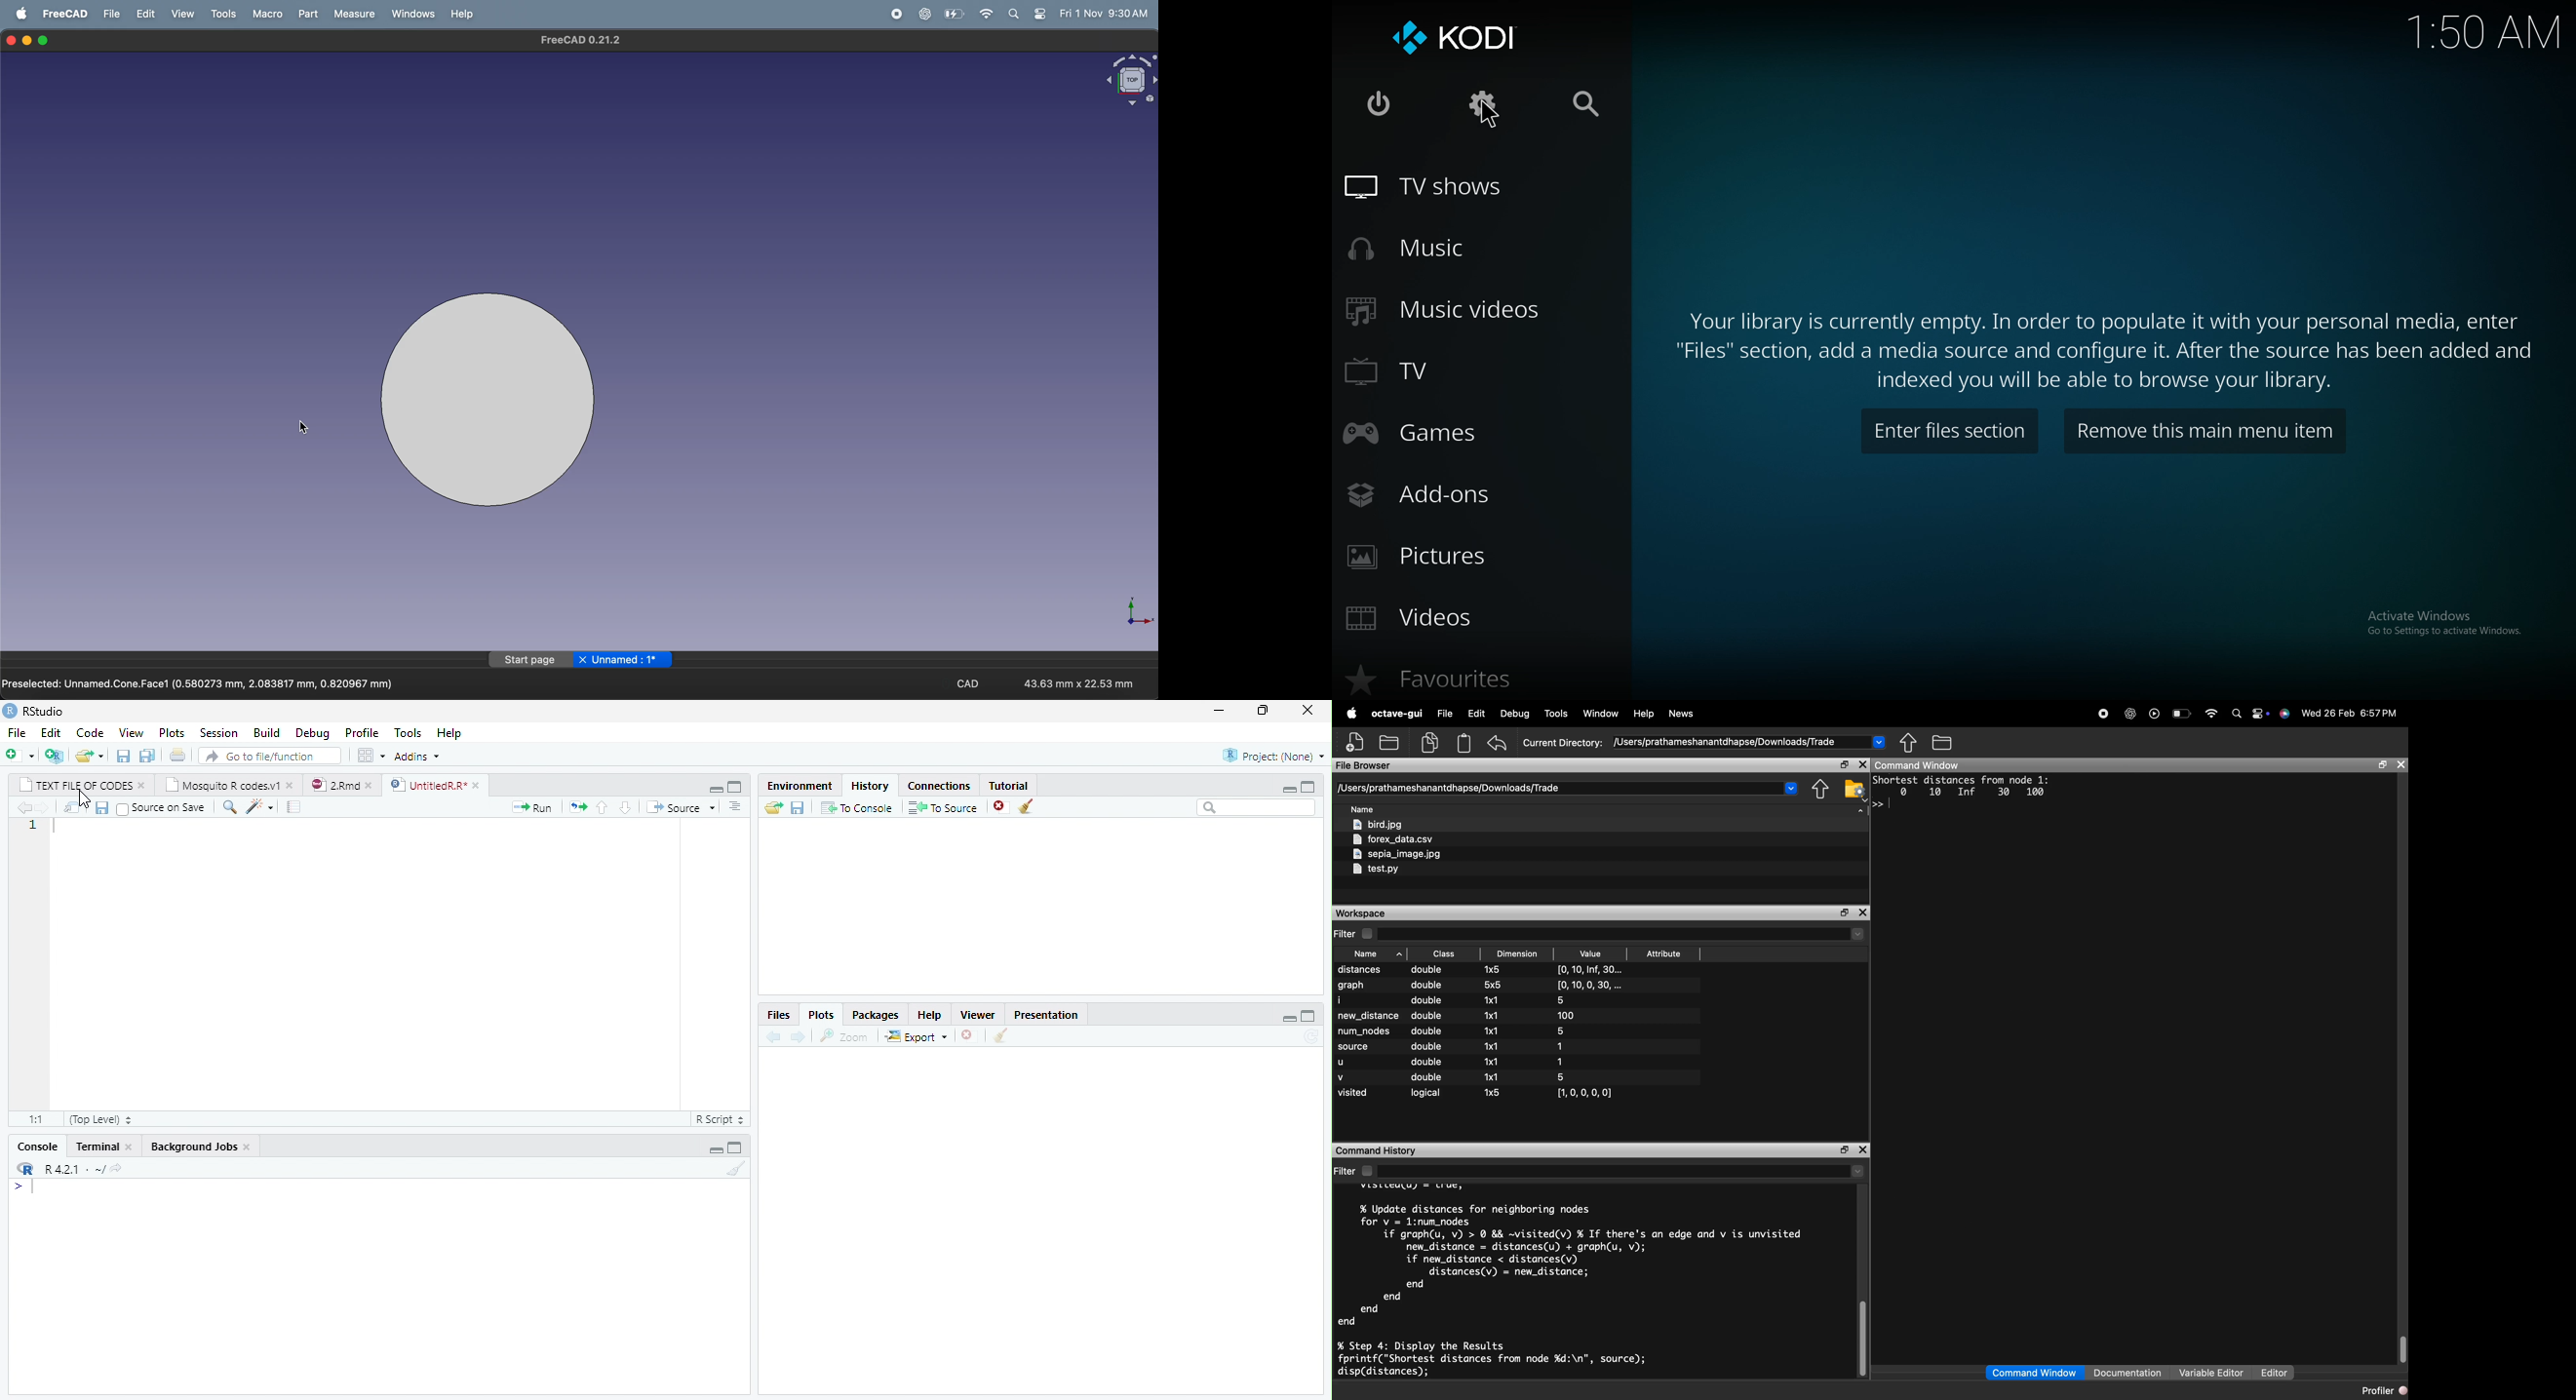  I want to click on select directory, so click(1623, 934).